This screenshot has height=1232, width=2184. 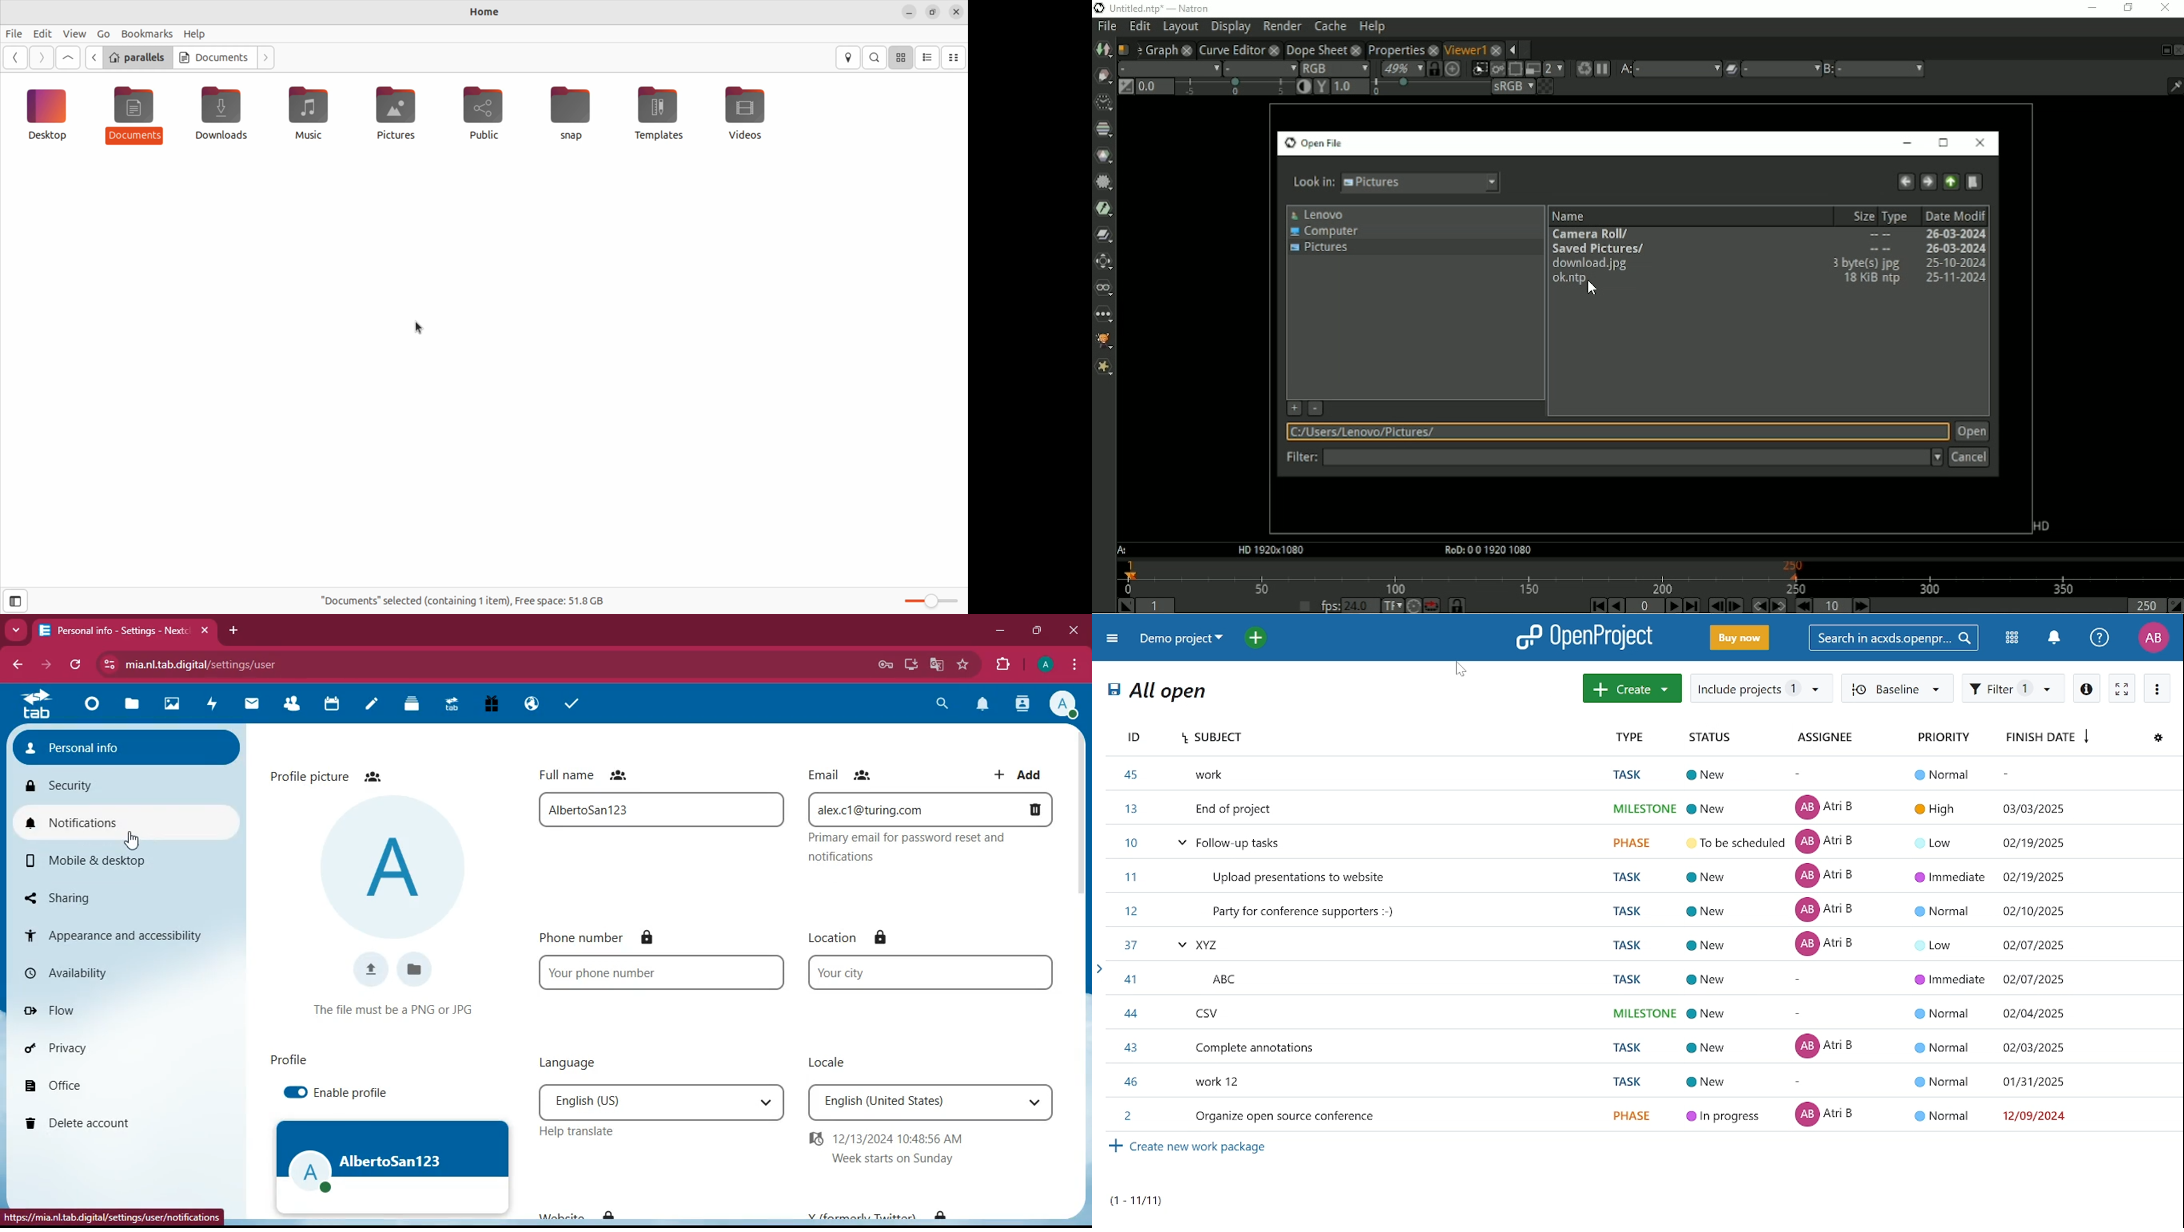 I want to click on previous, so click(x=93, y=58).